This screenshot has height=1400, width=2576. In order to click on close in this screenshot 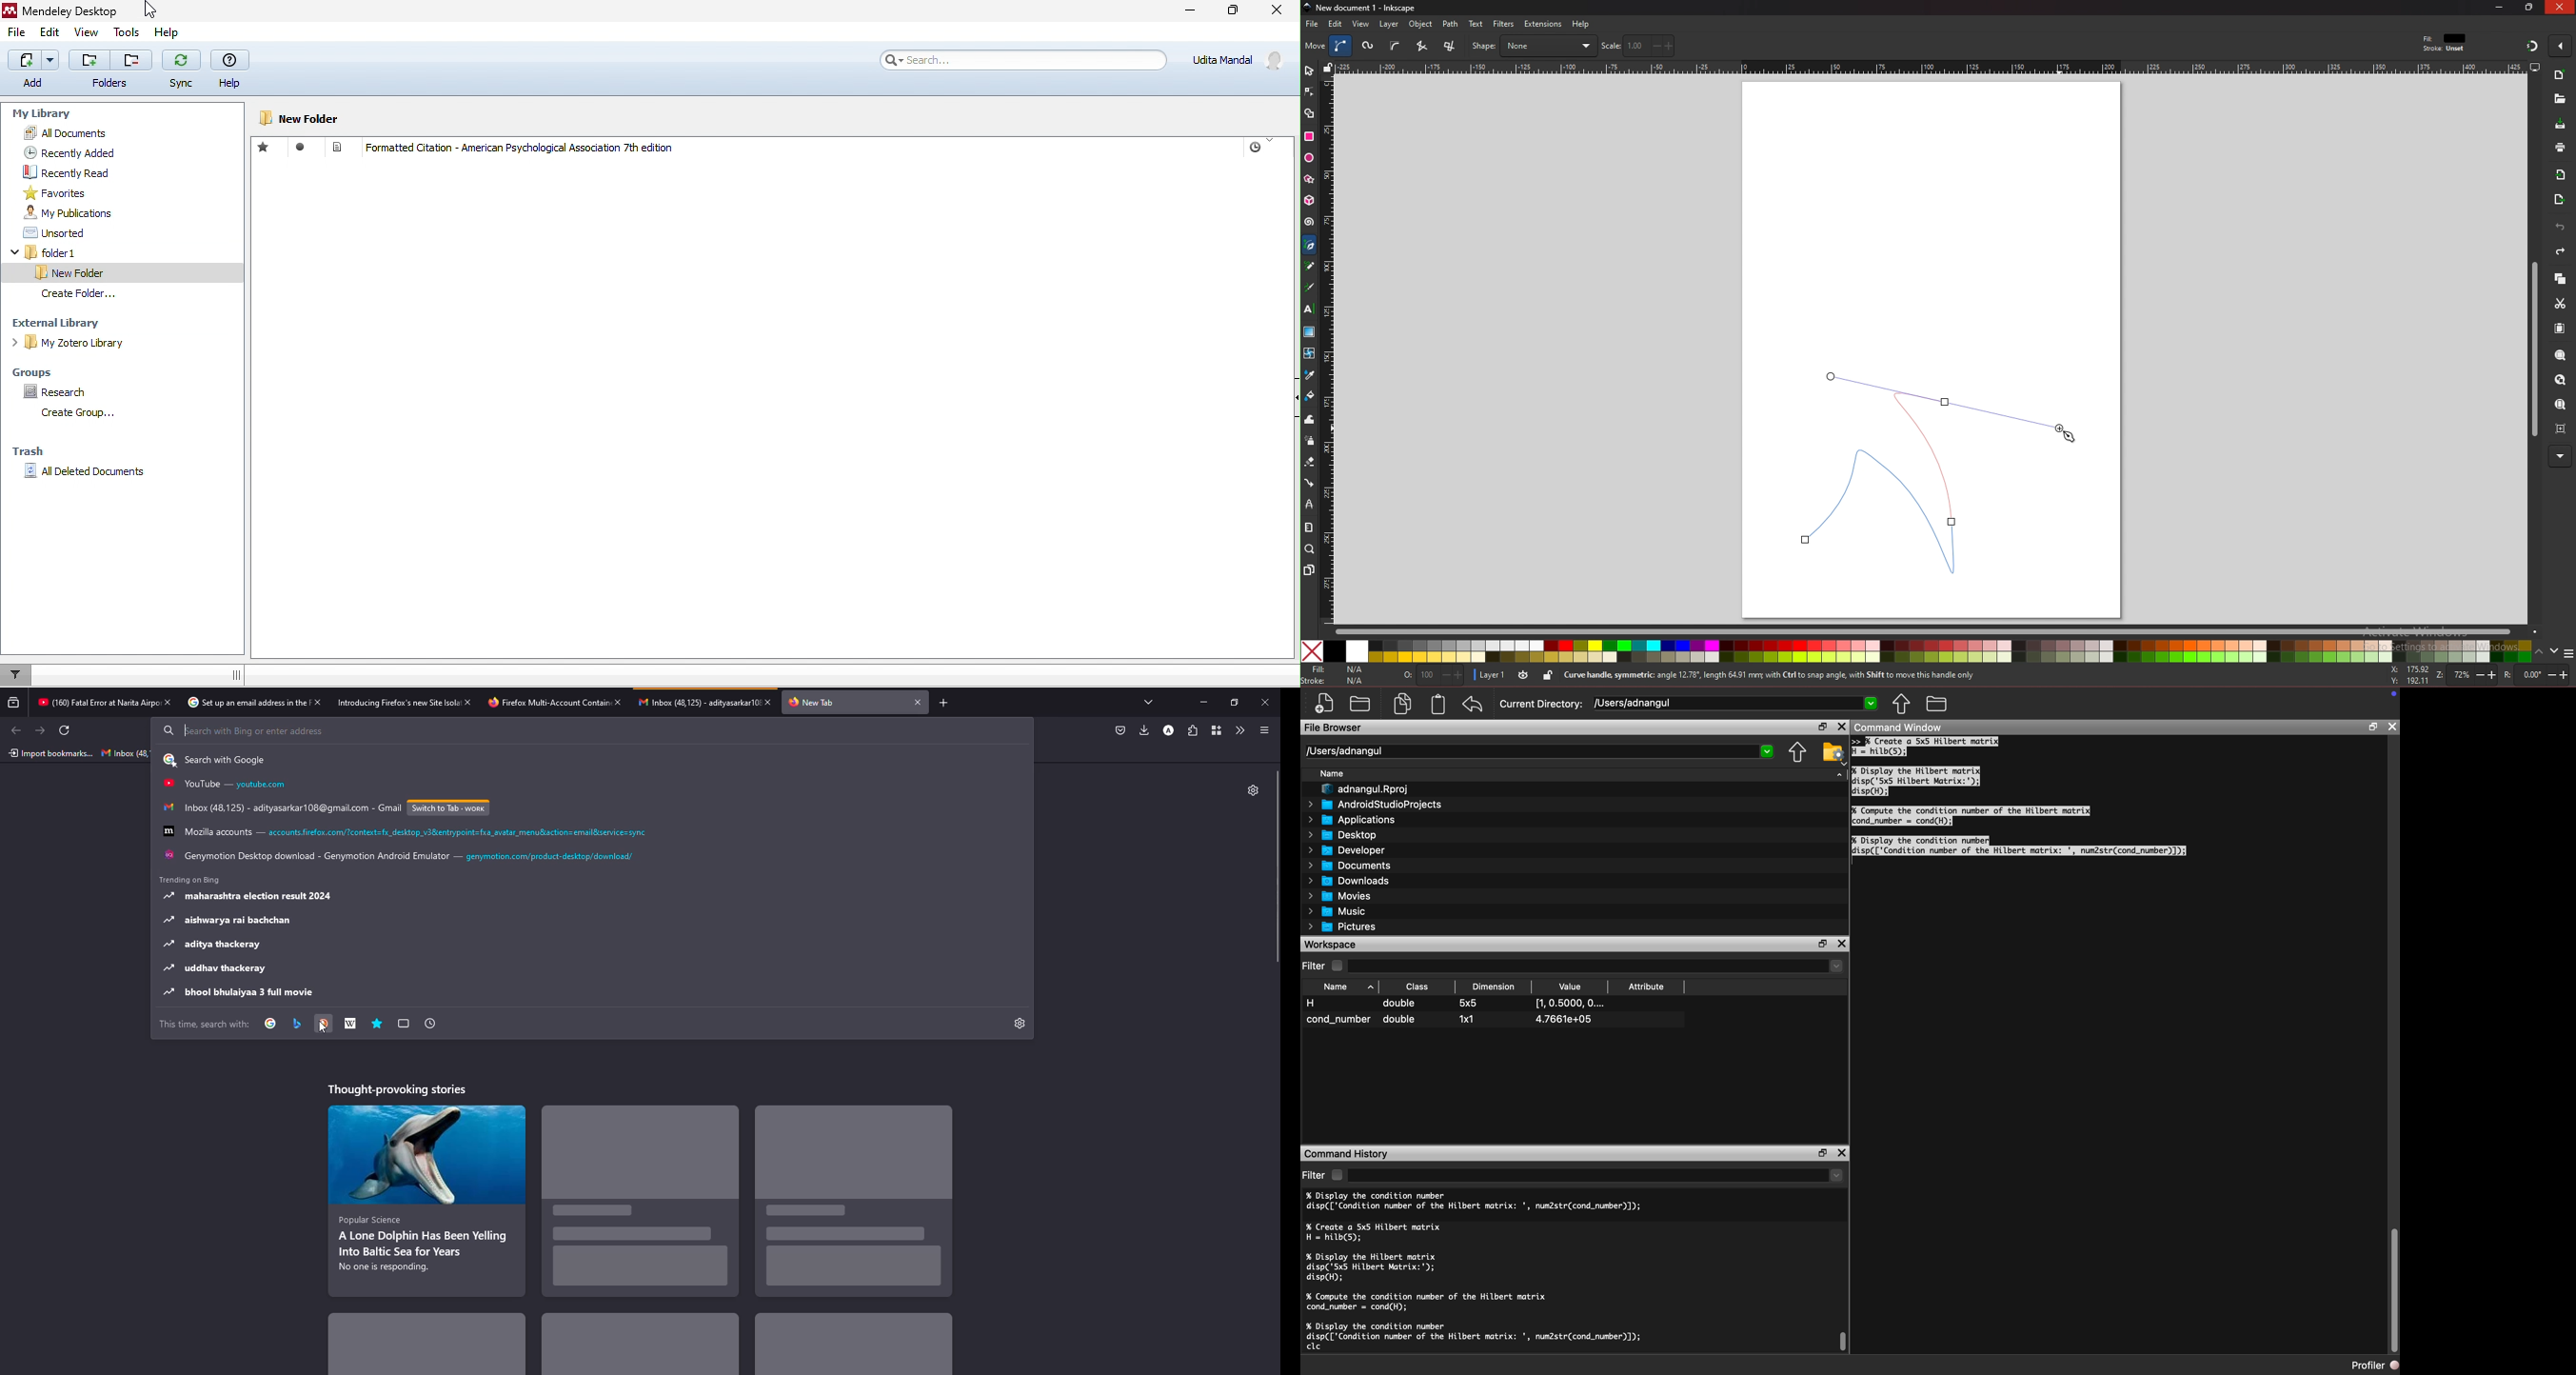, I will do `click(1266, 702)`.